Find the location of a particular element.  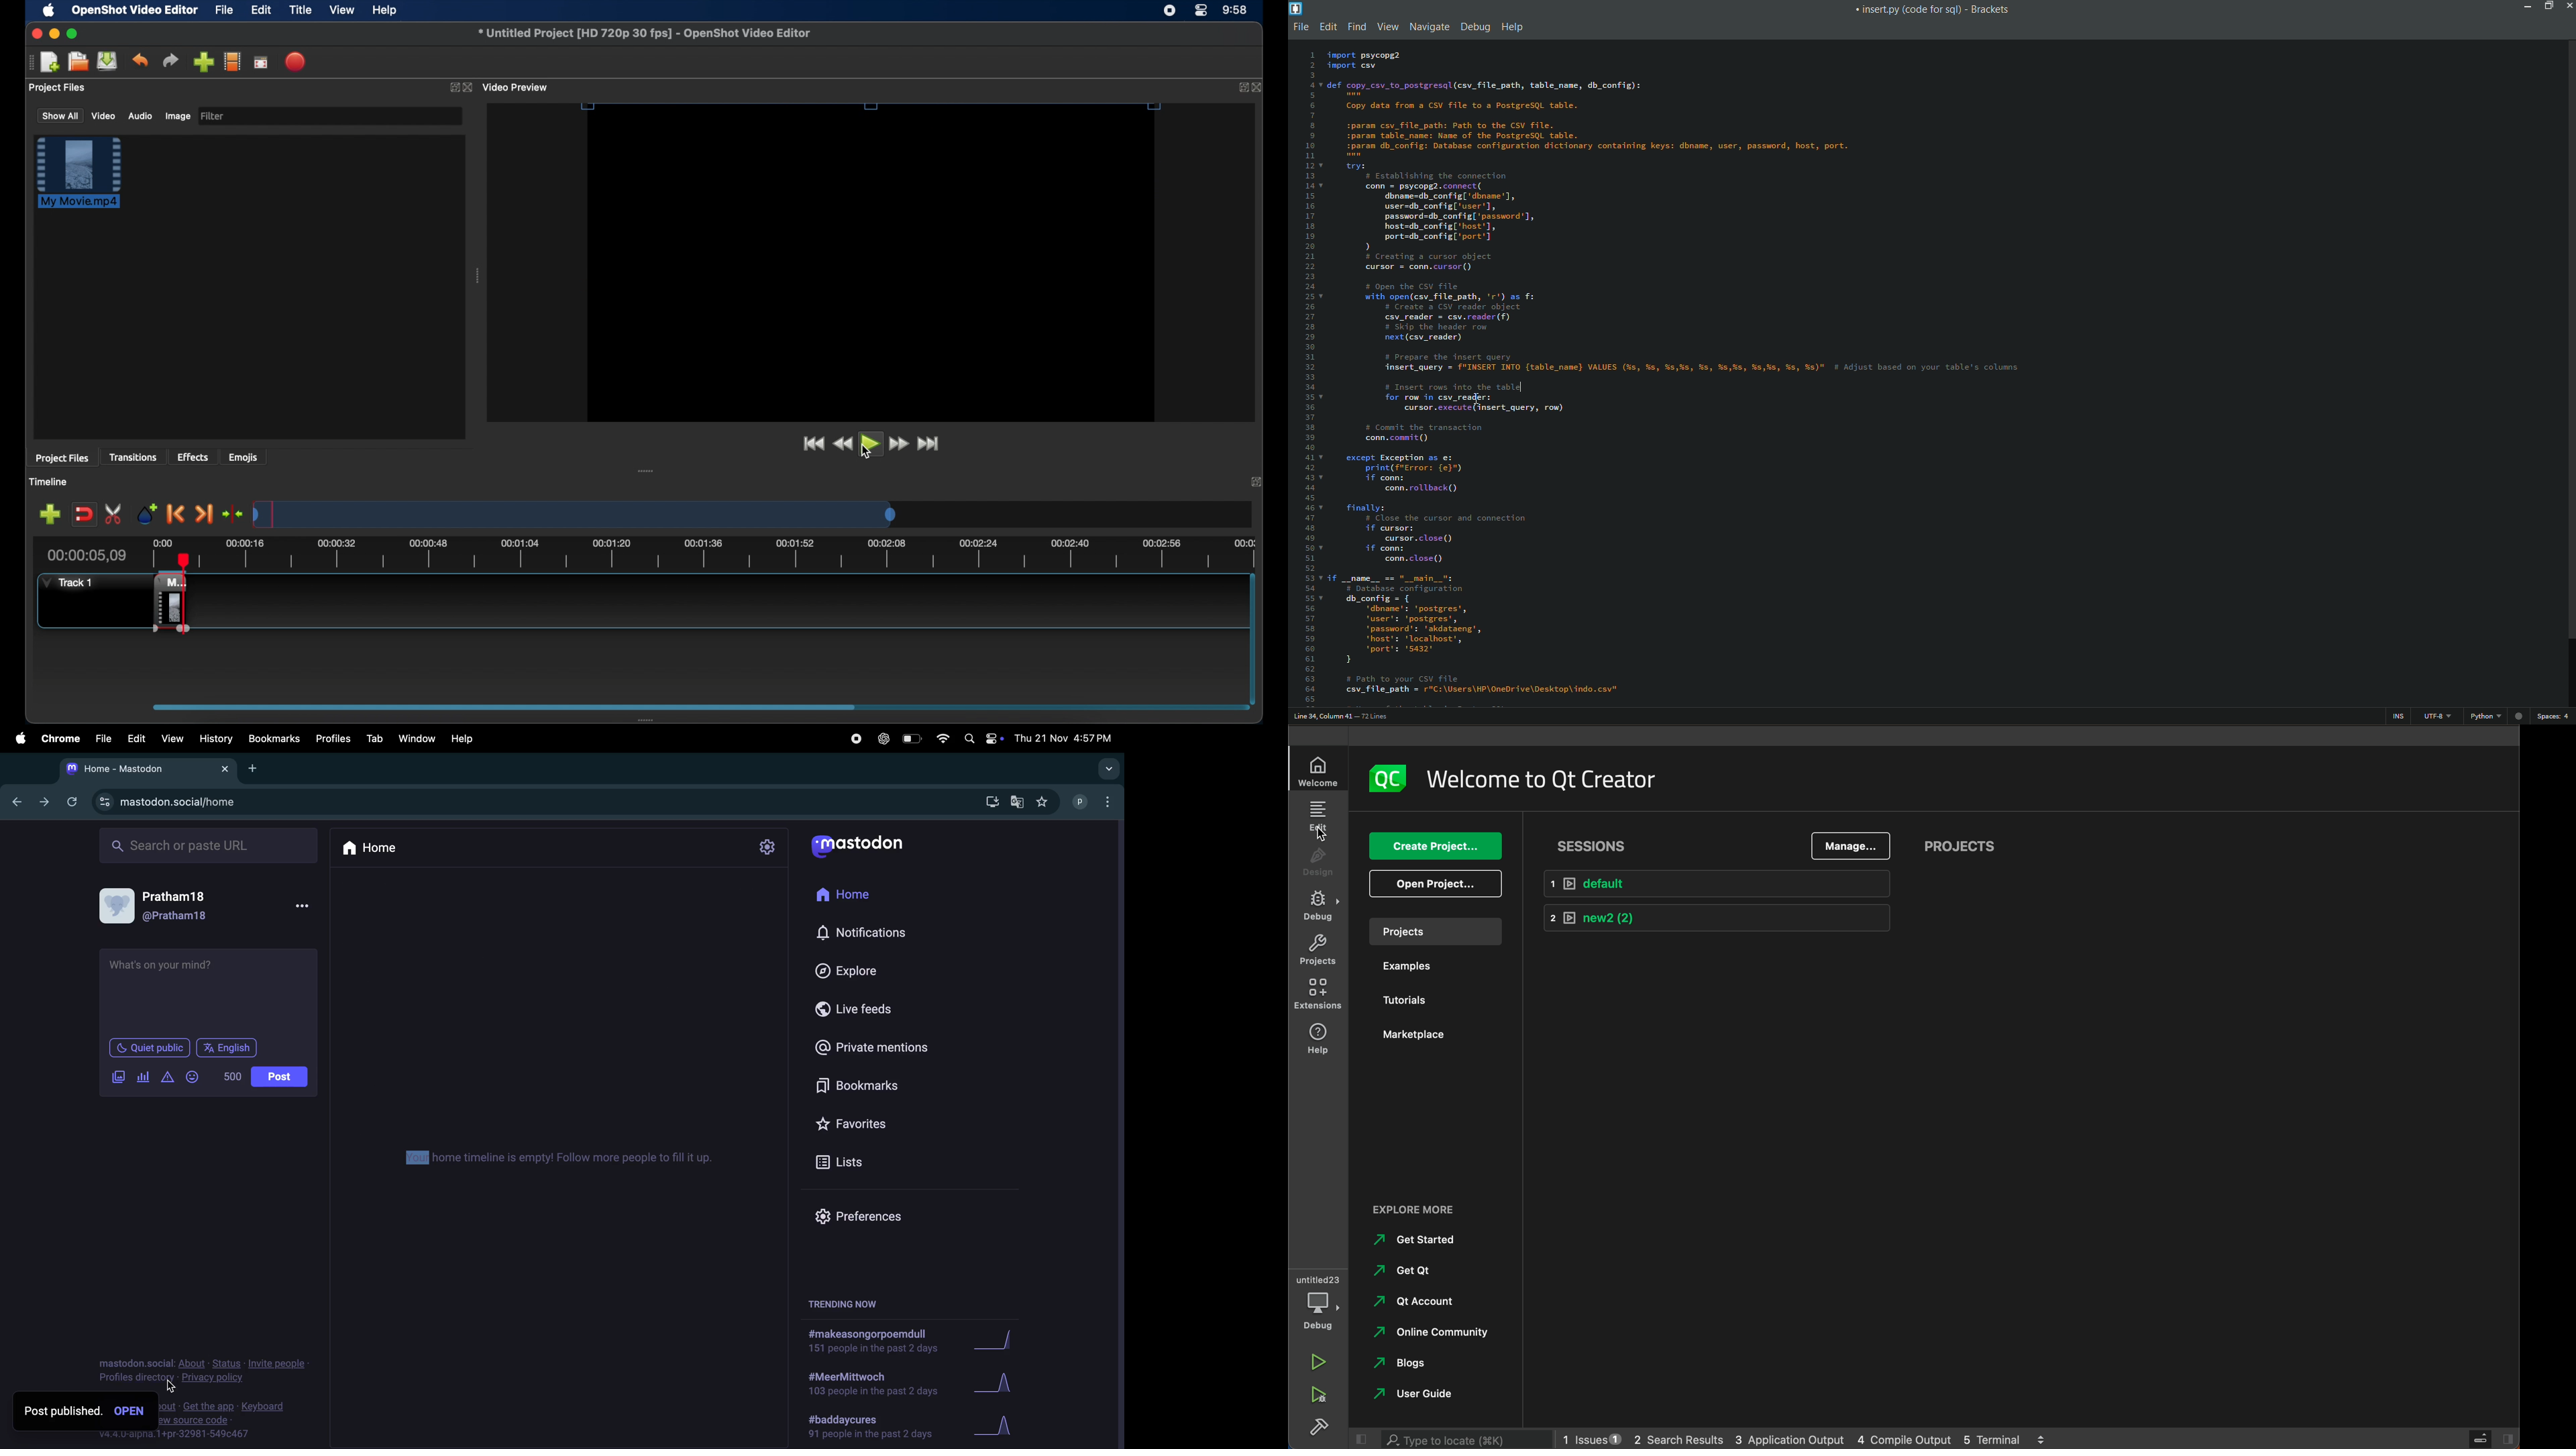

post published is located at coordinates (62, 1411).